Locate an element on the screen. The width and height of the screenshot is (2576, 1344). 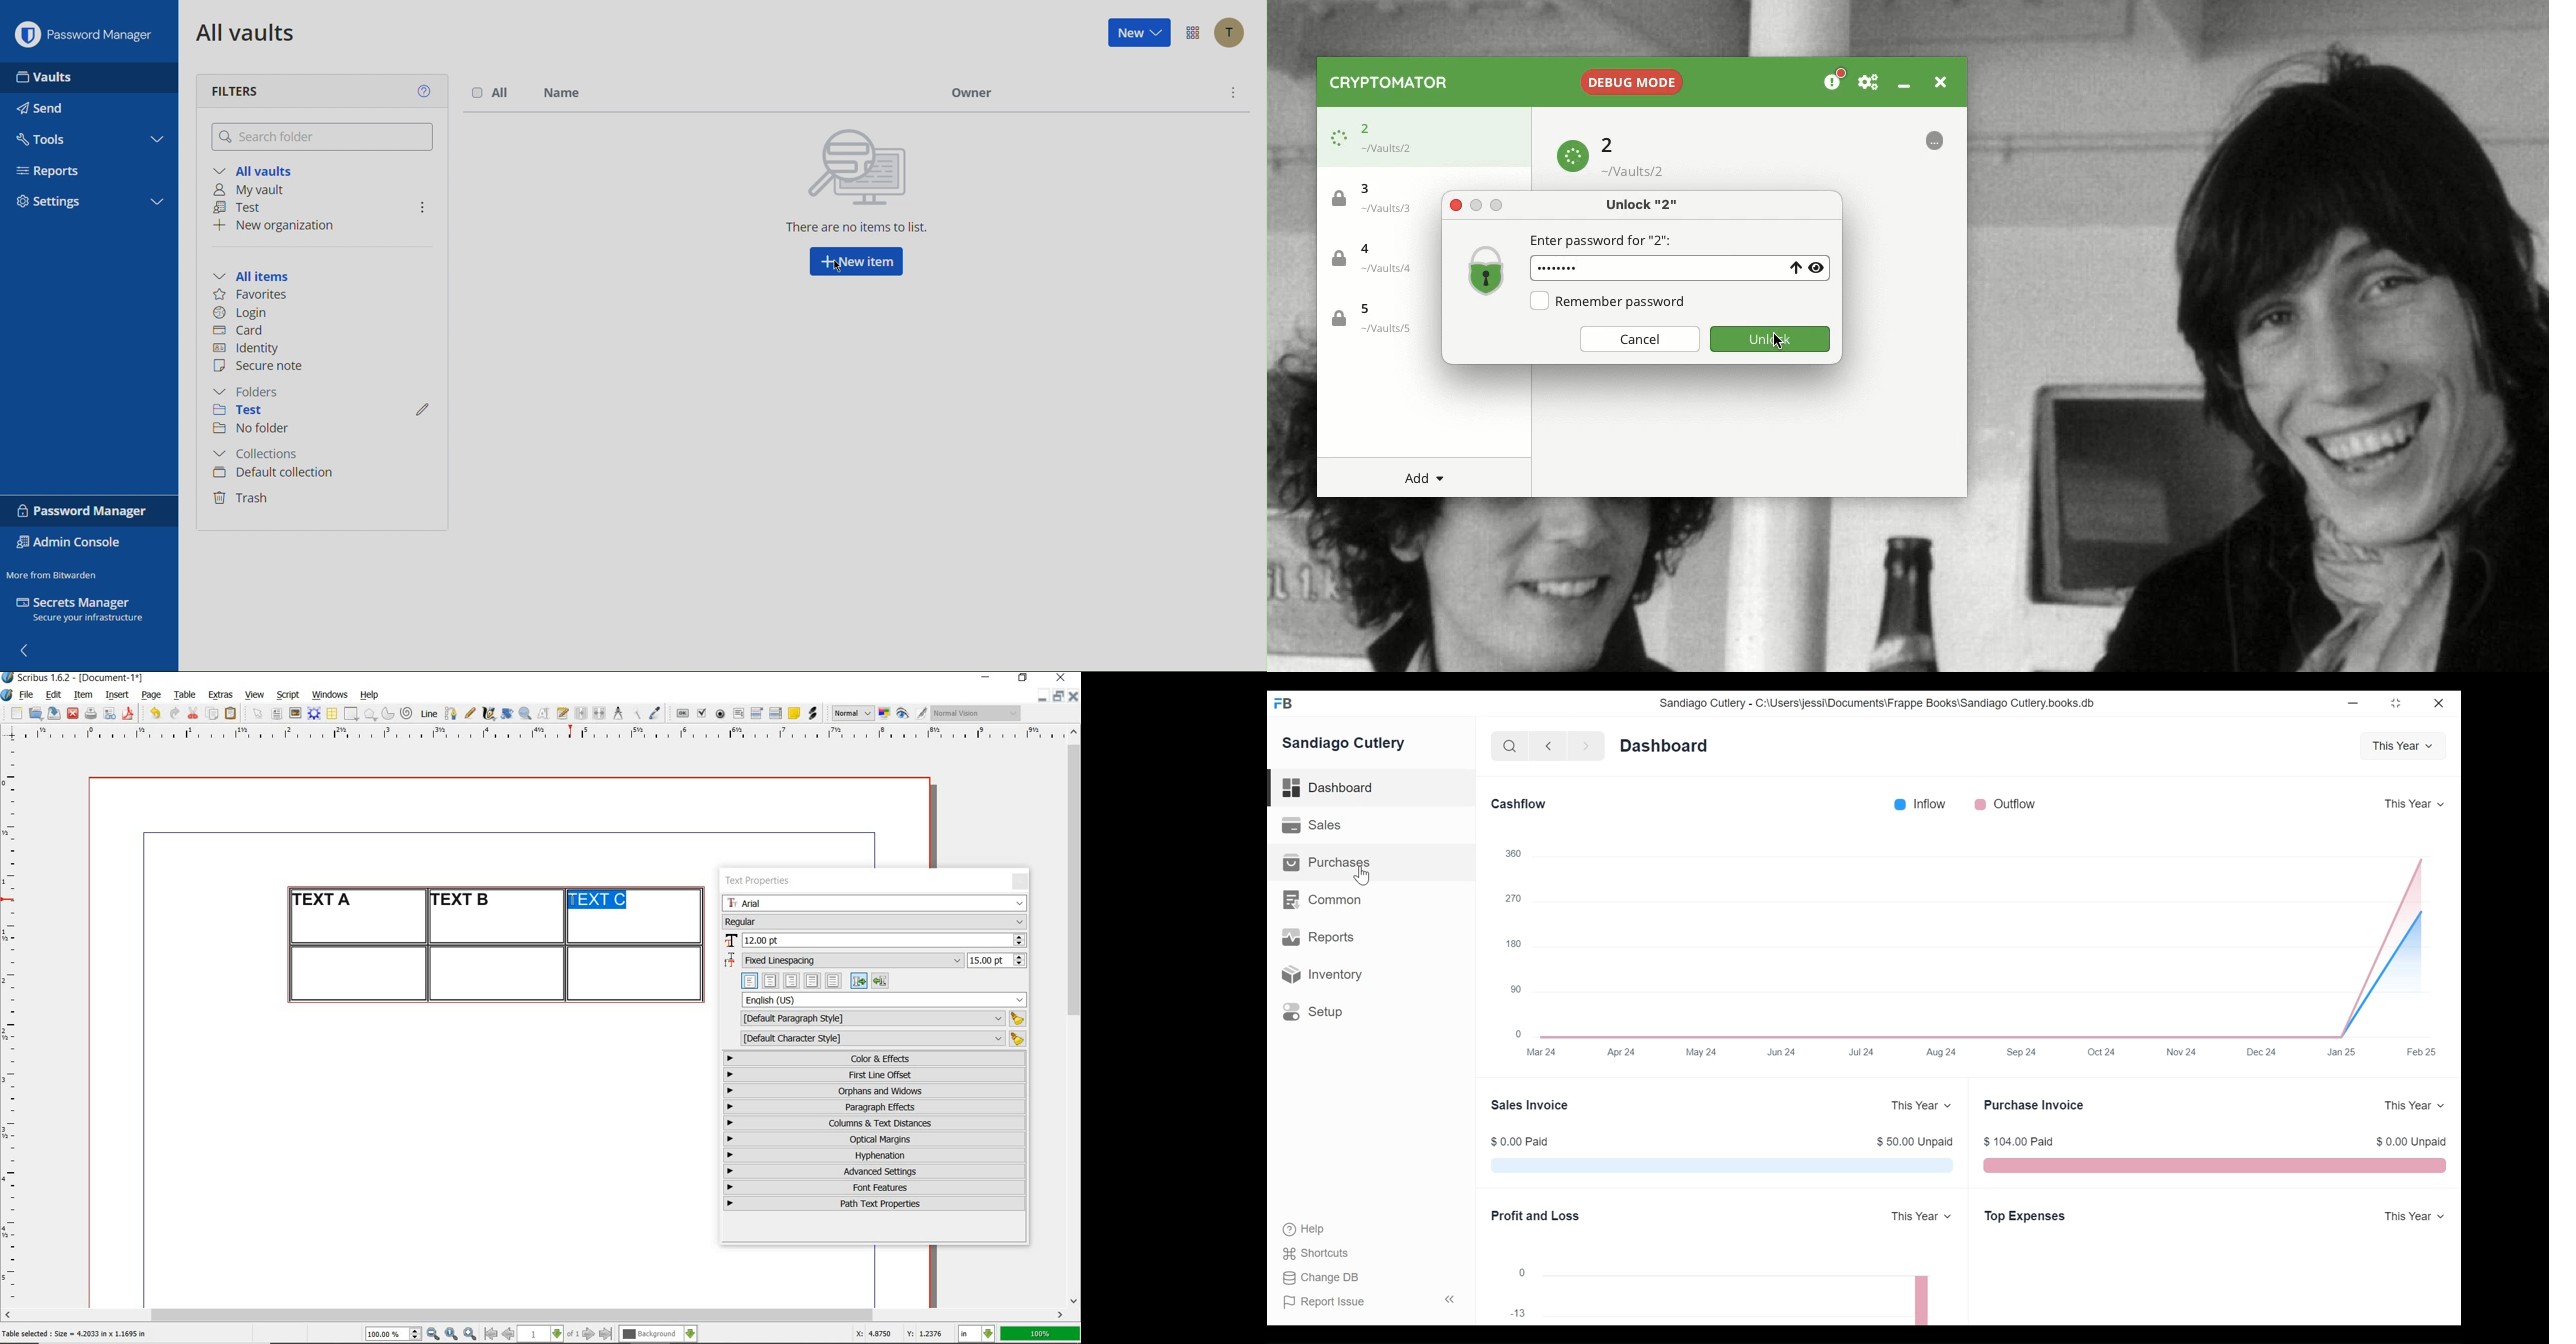
render frame is located at coordinates (314, 714).